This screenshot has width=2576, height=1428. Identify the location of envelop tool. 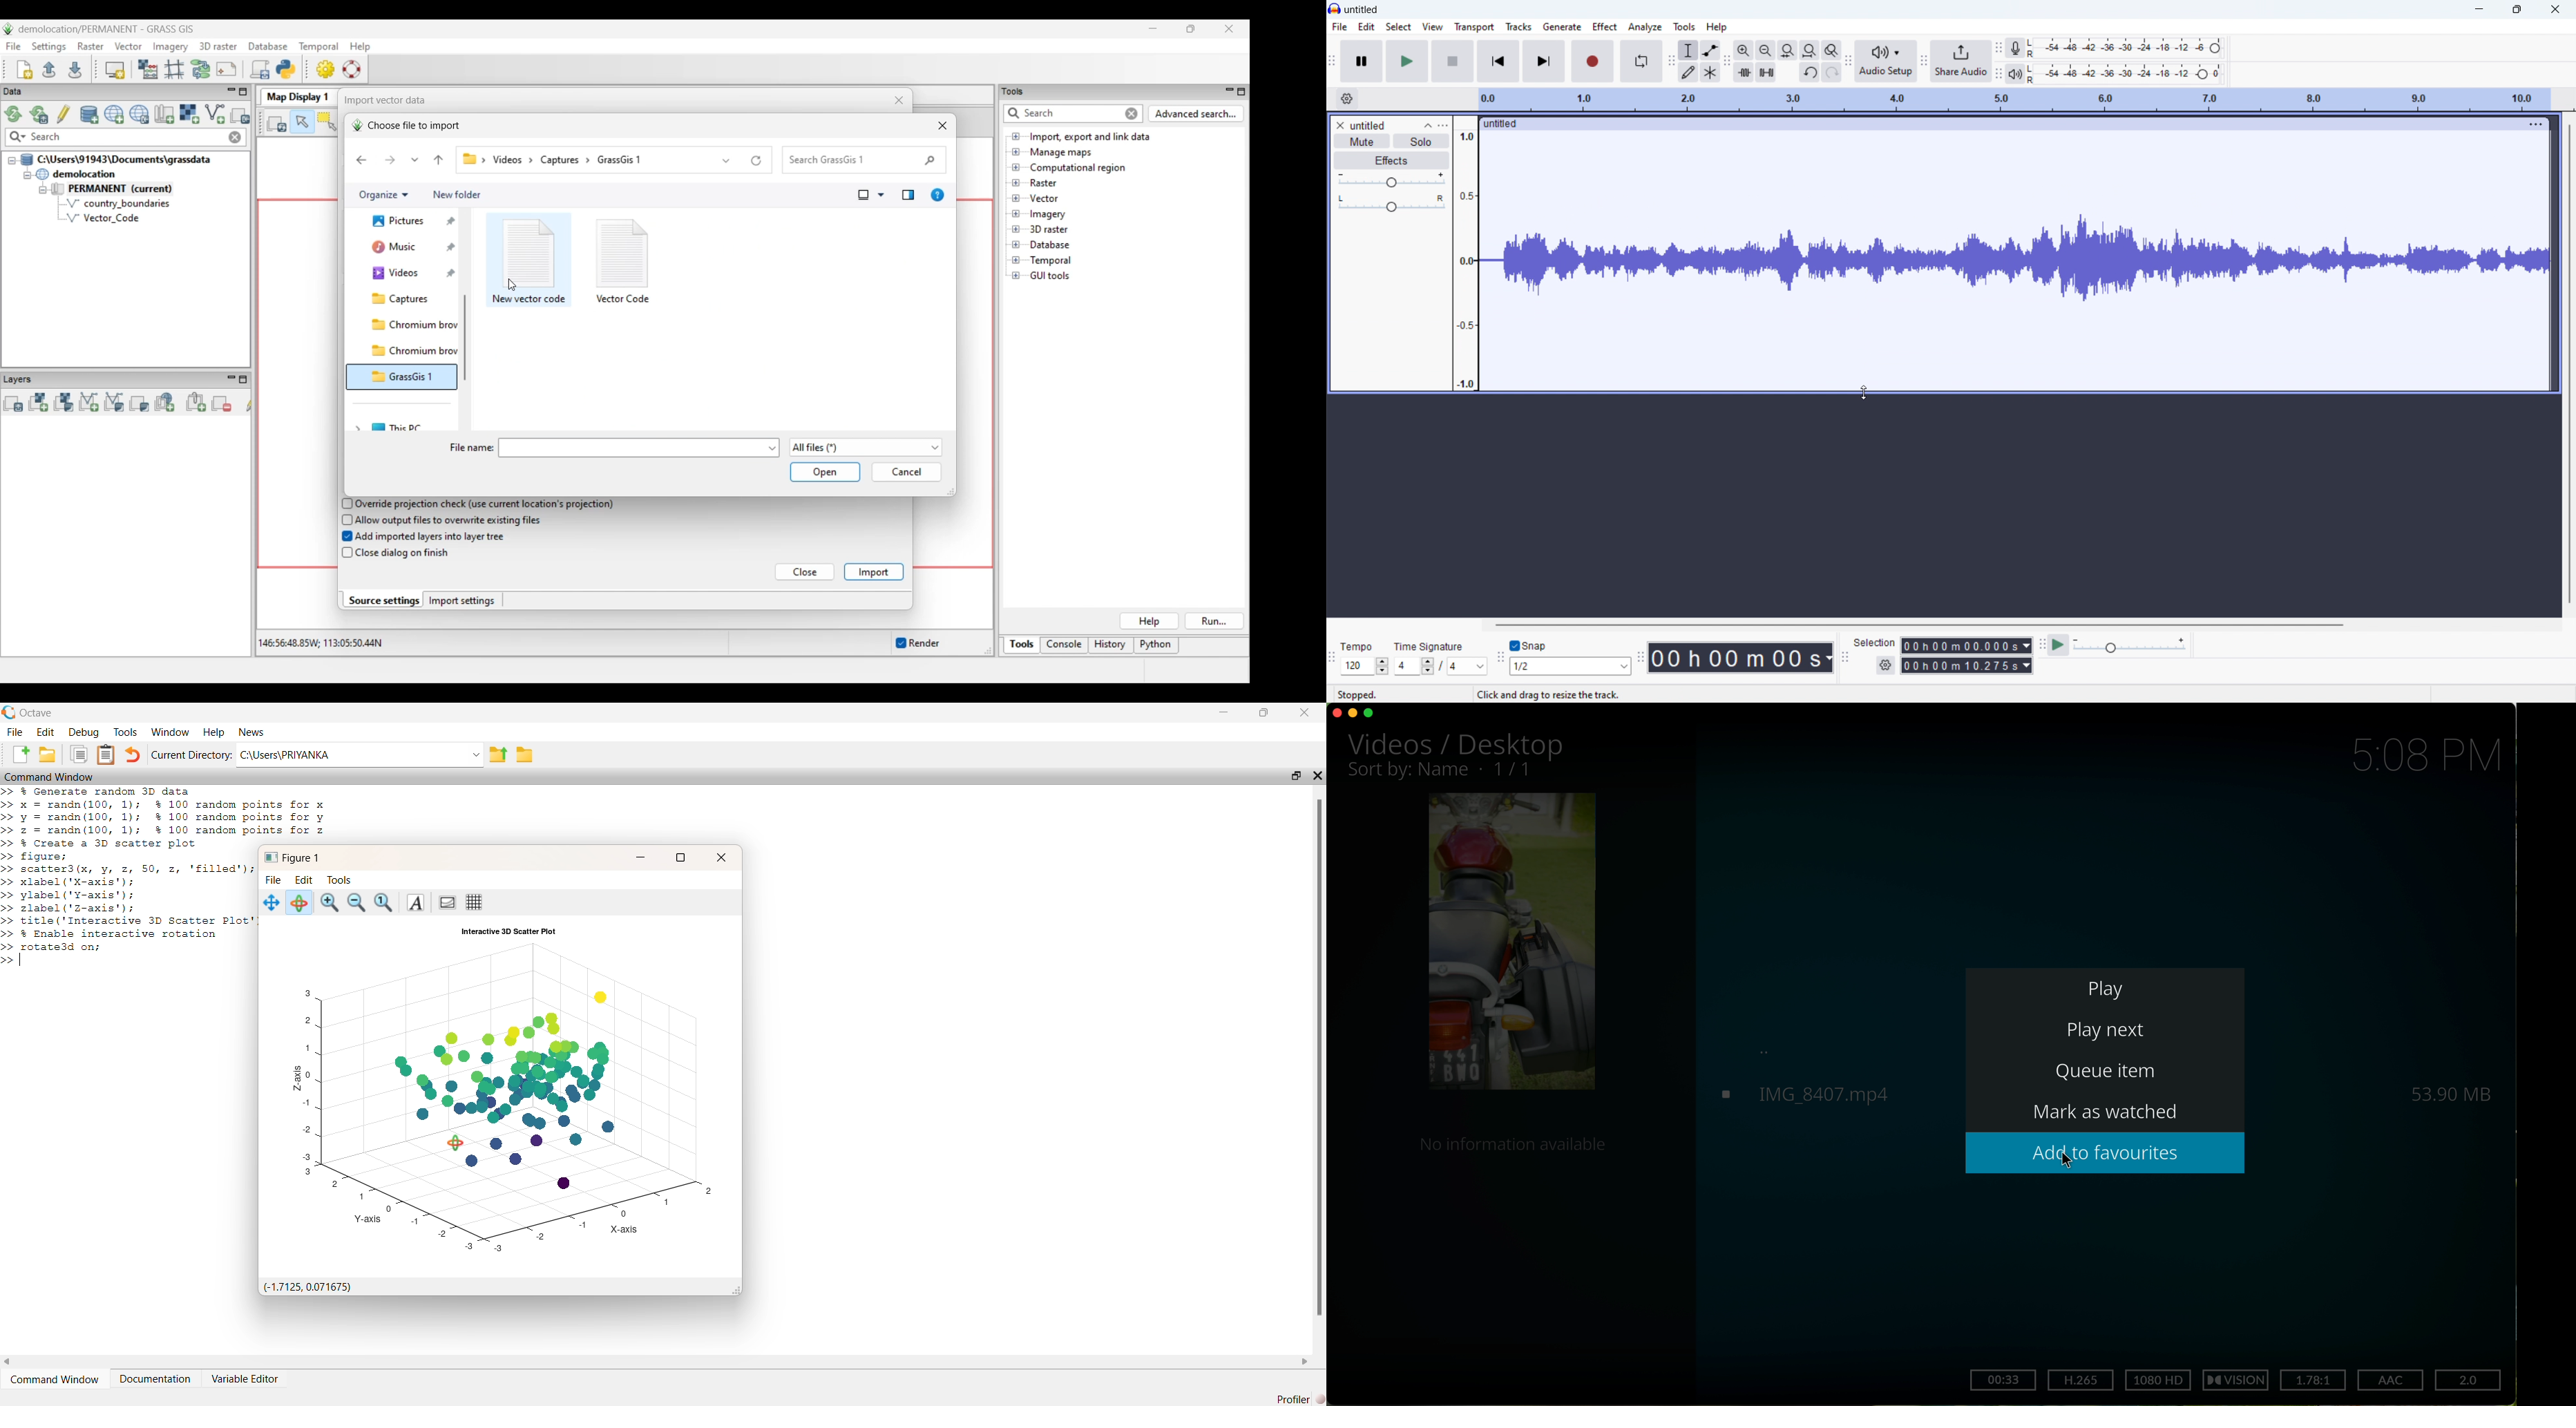
(1711, 49).